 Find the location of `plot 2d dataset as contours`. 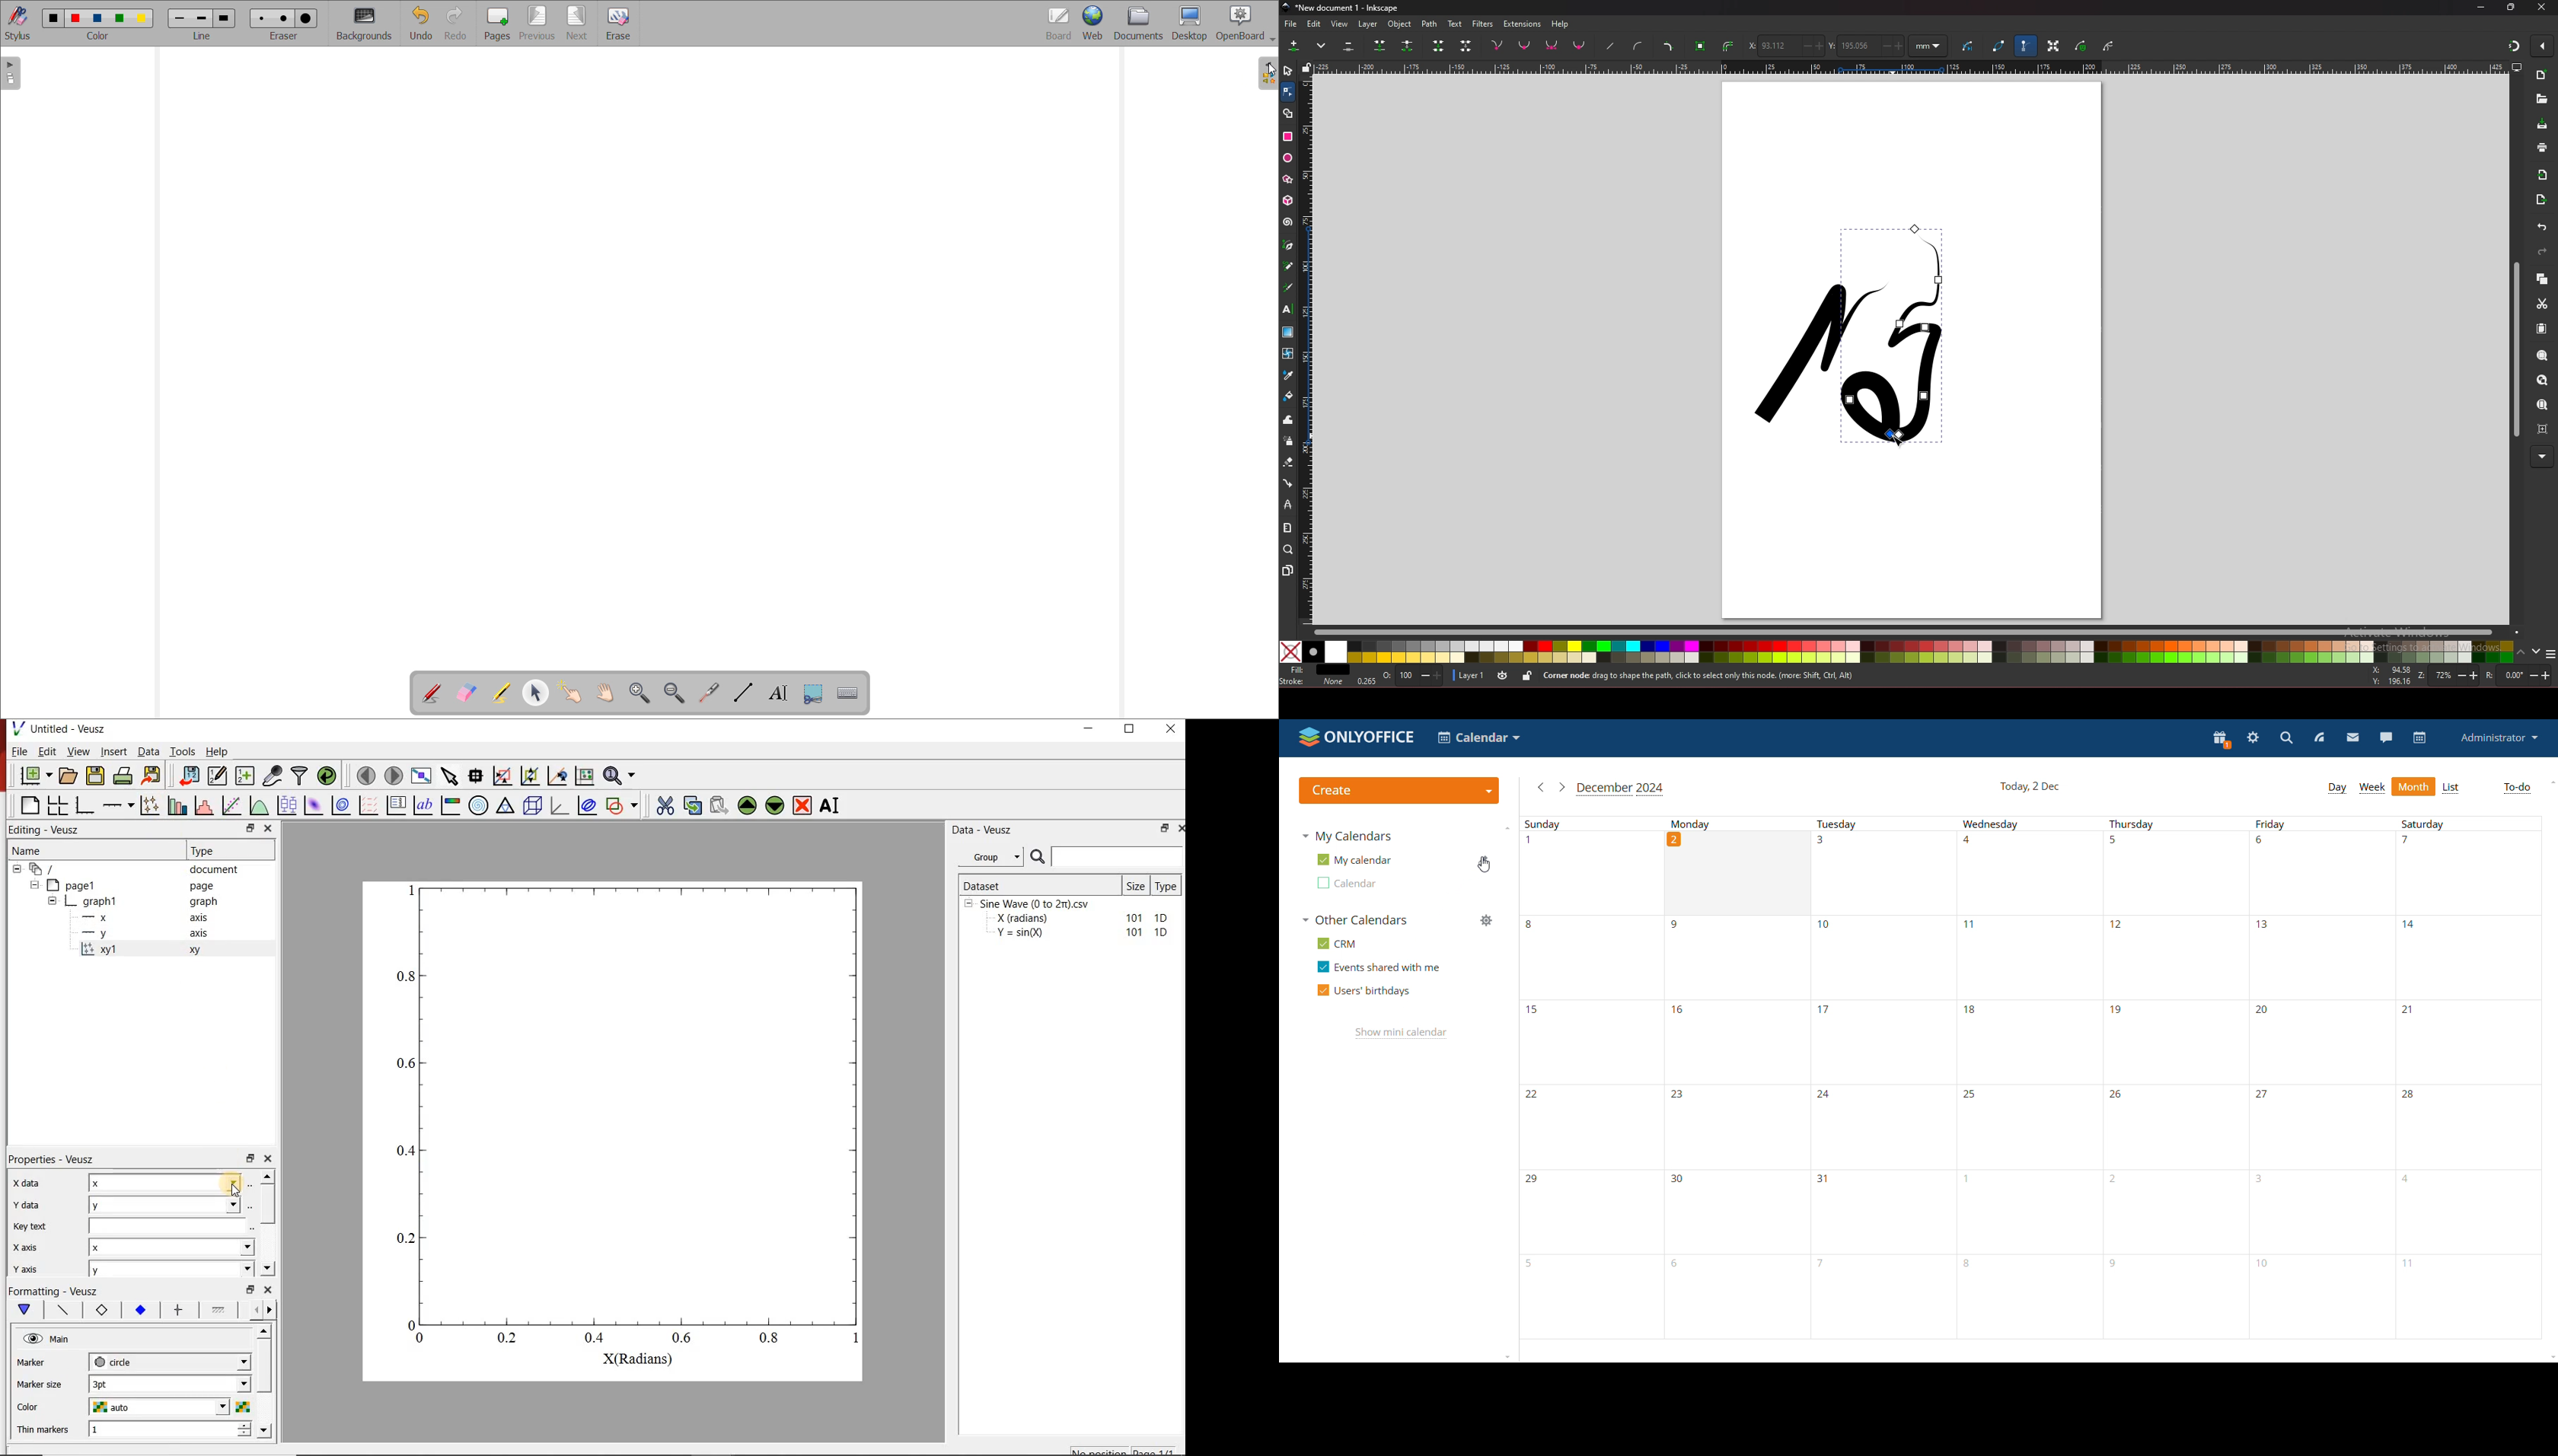

plot 2d dataset as contours is located at coordinates (341, 805).